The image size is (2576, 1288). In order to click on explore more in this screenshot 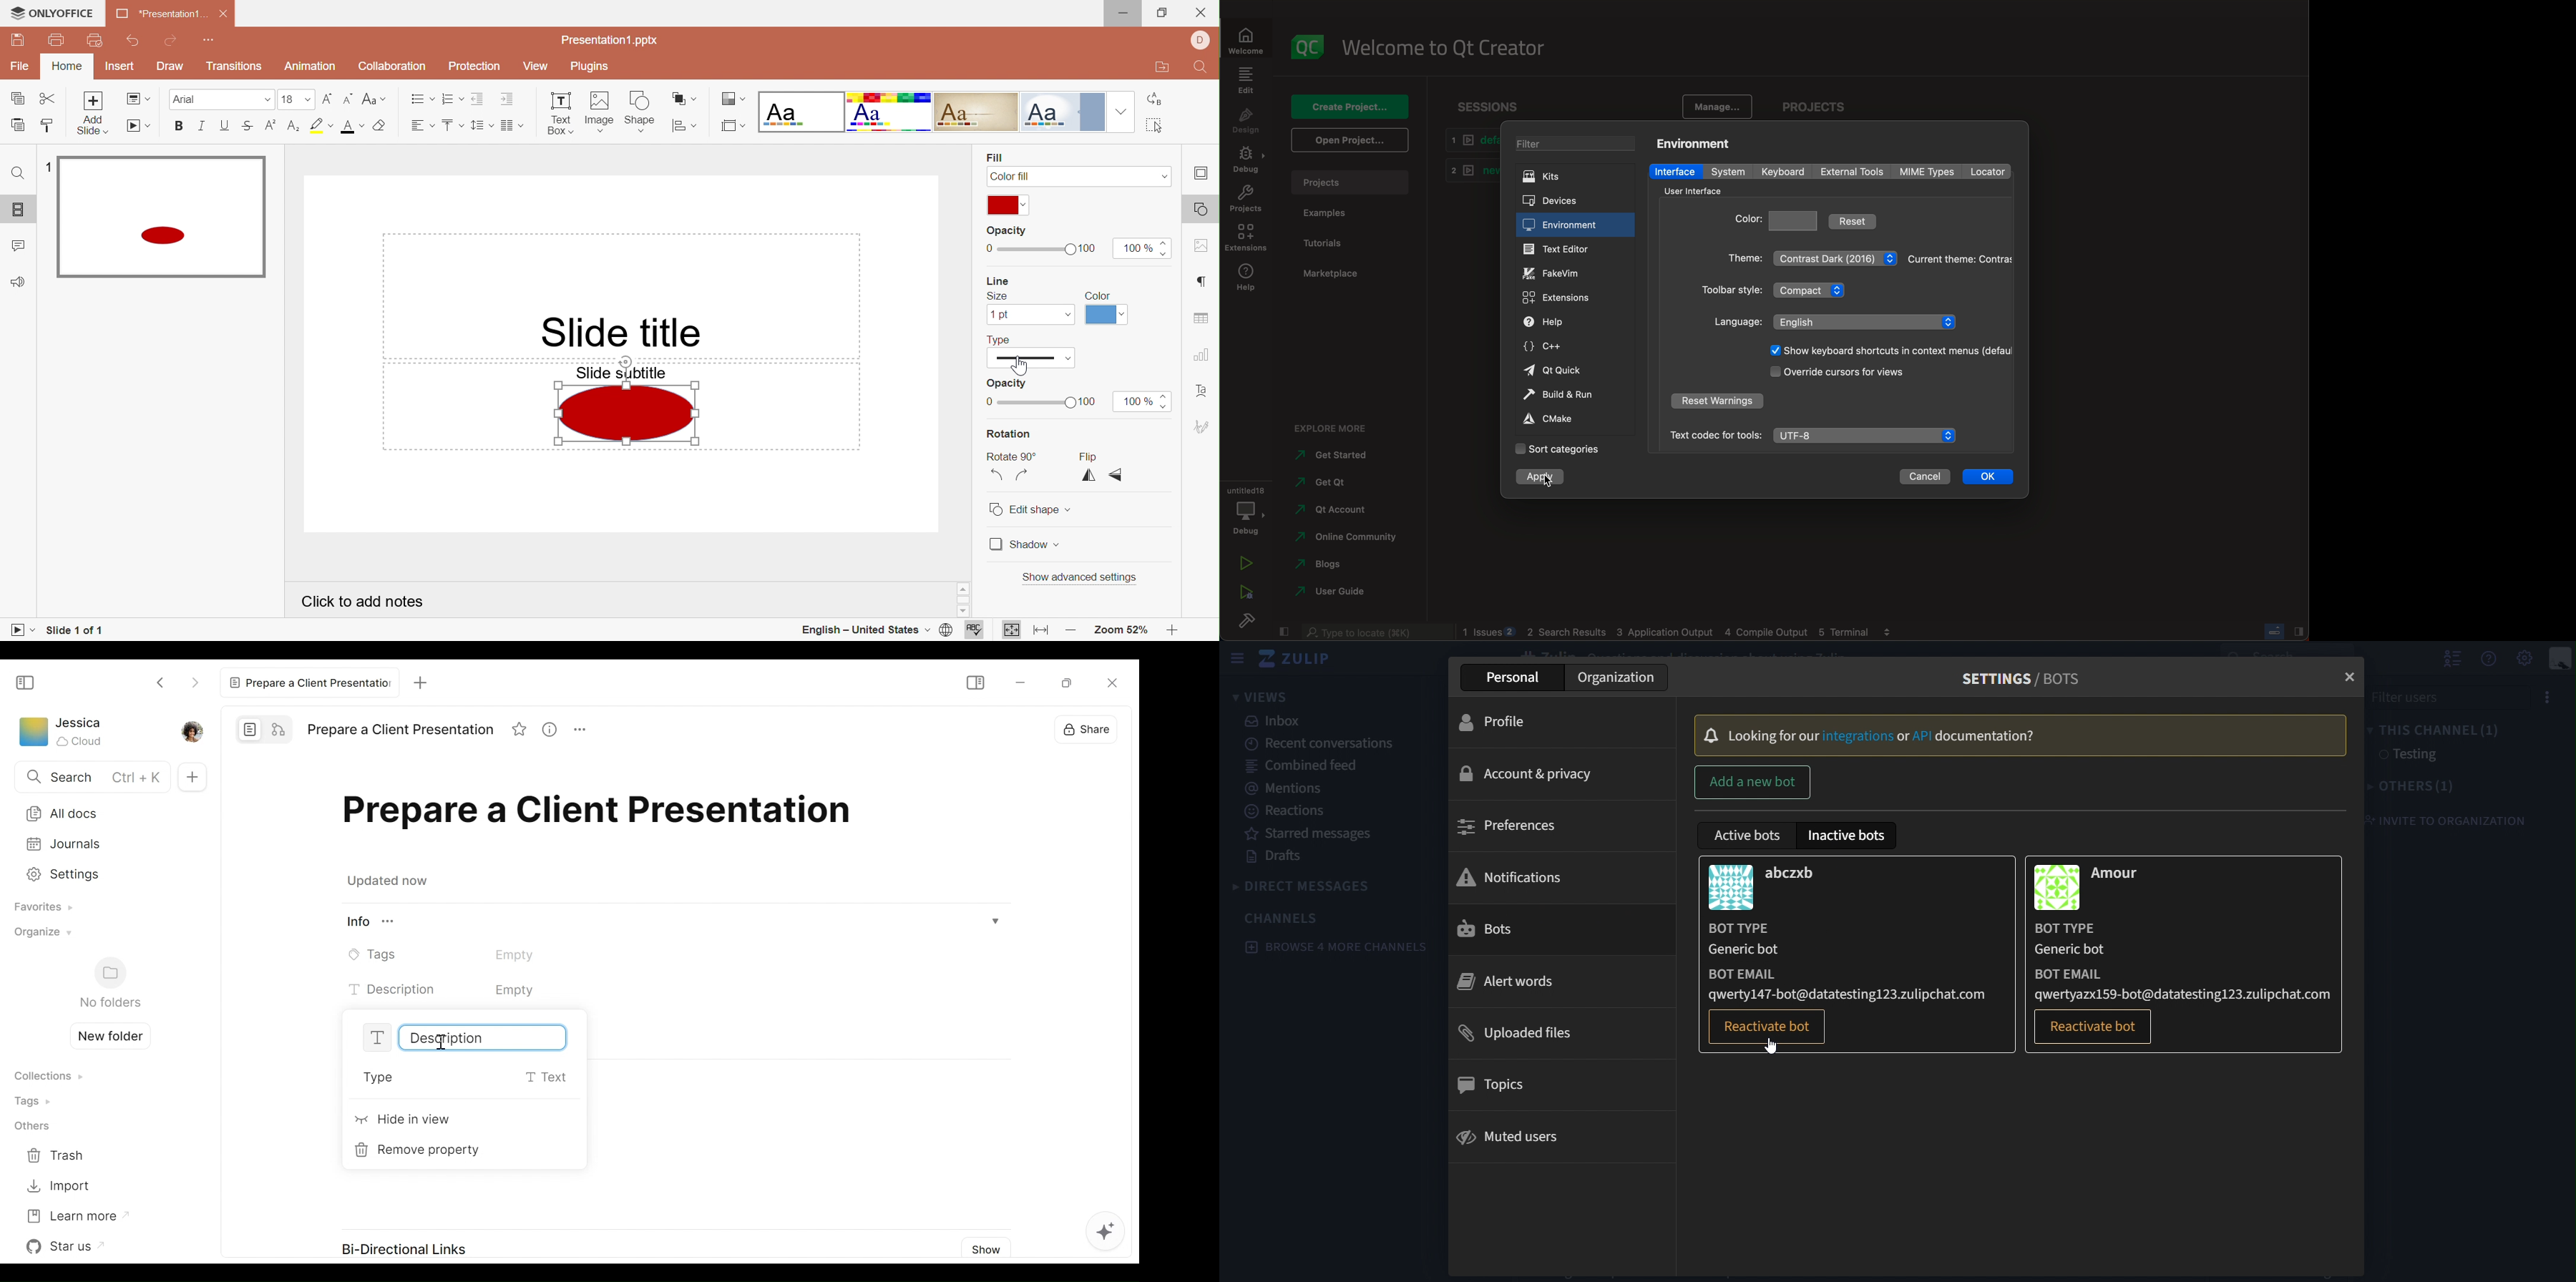, I will do `click(1329, 426)`.